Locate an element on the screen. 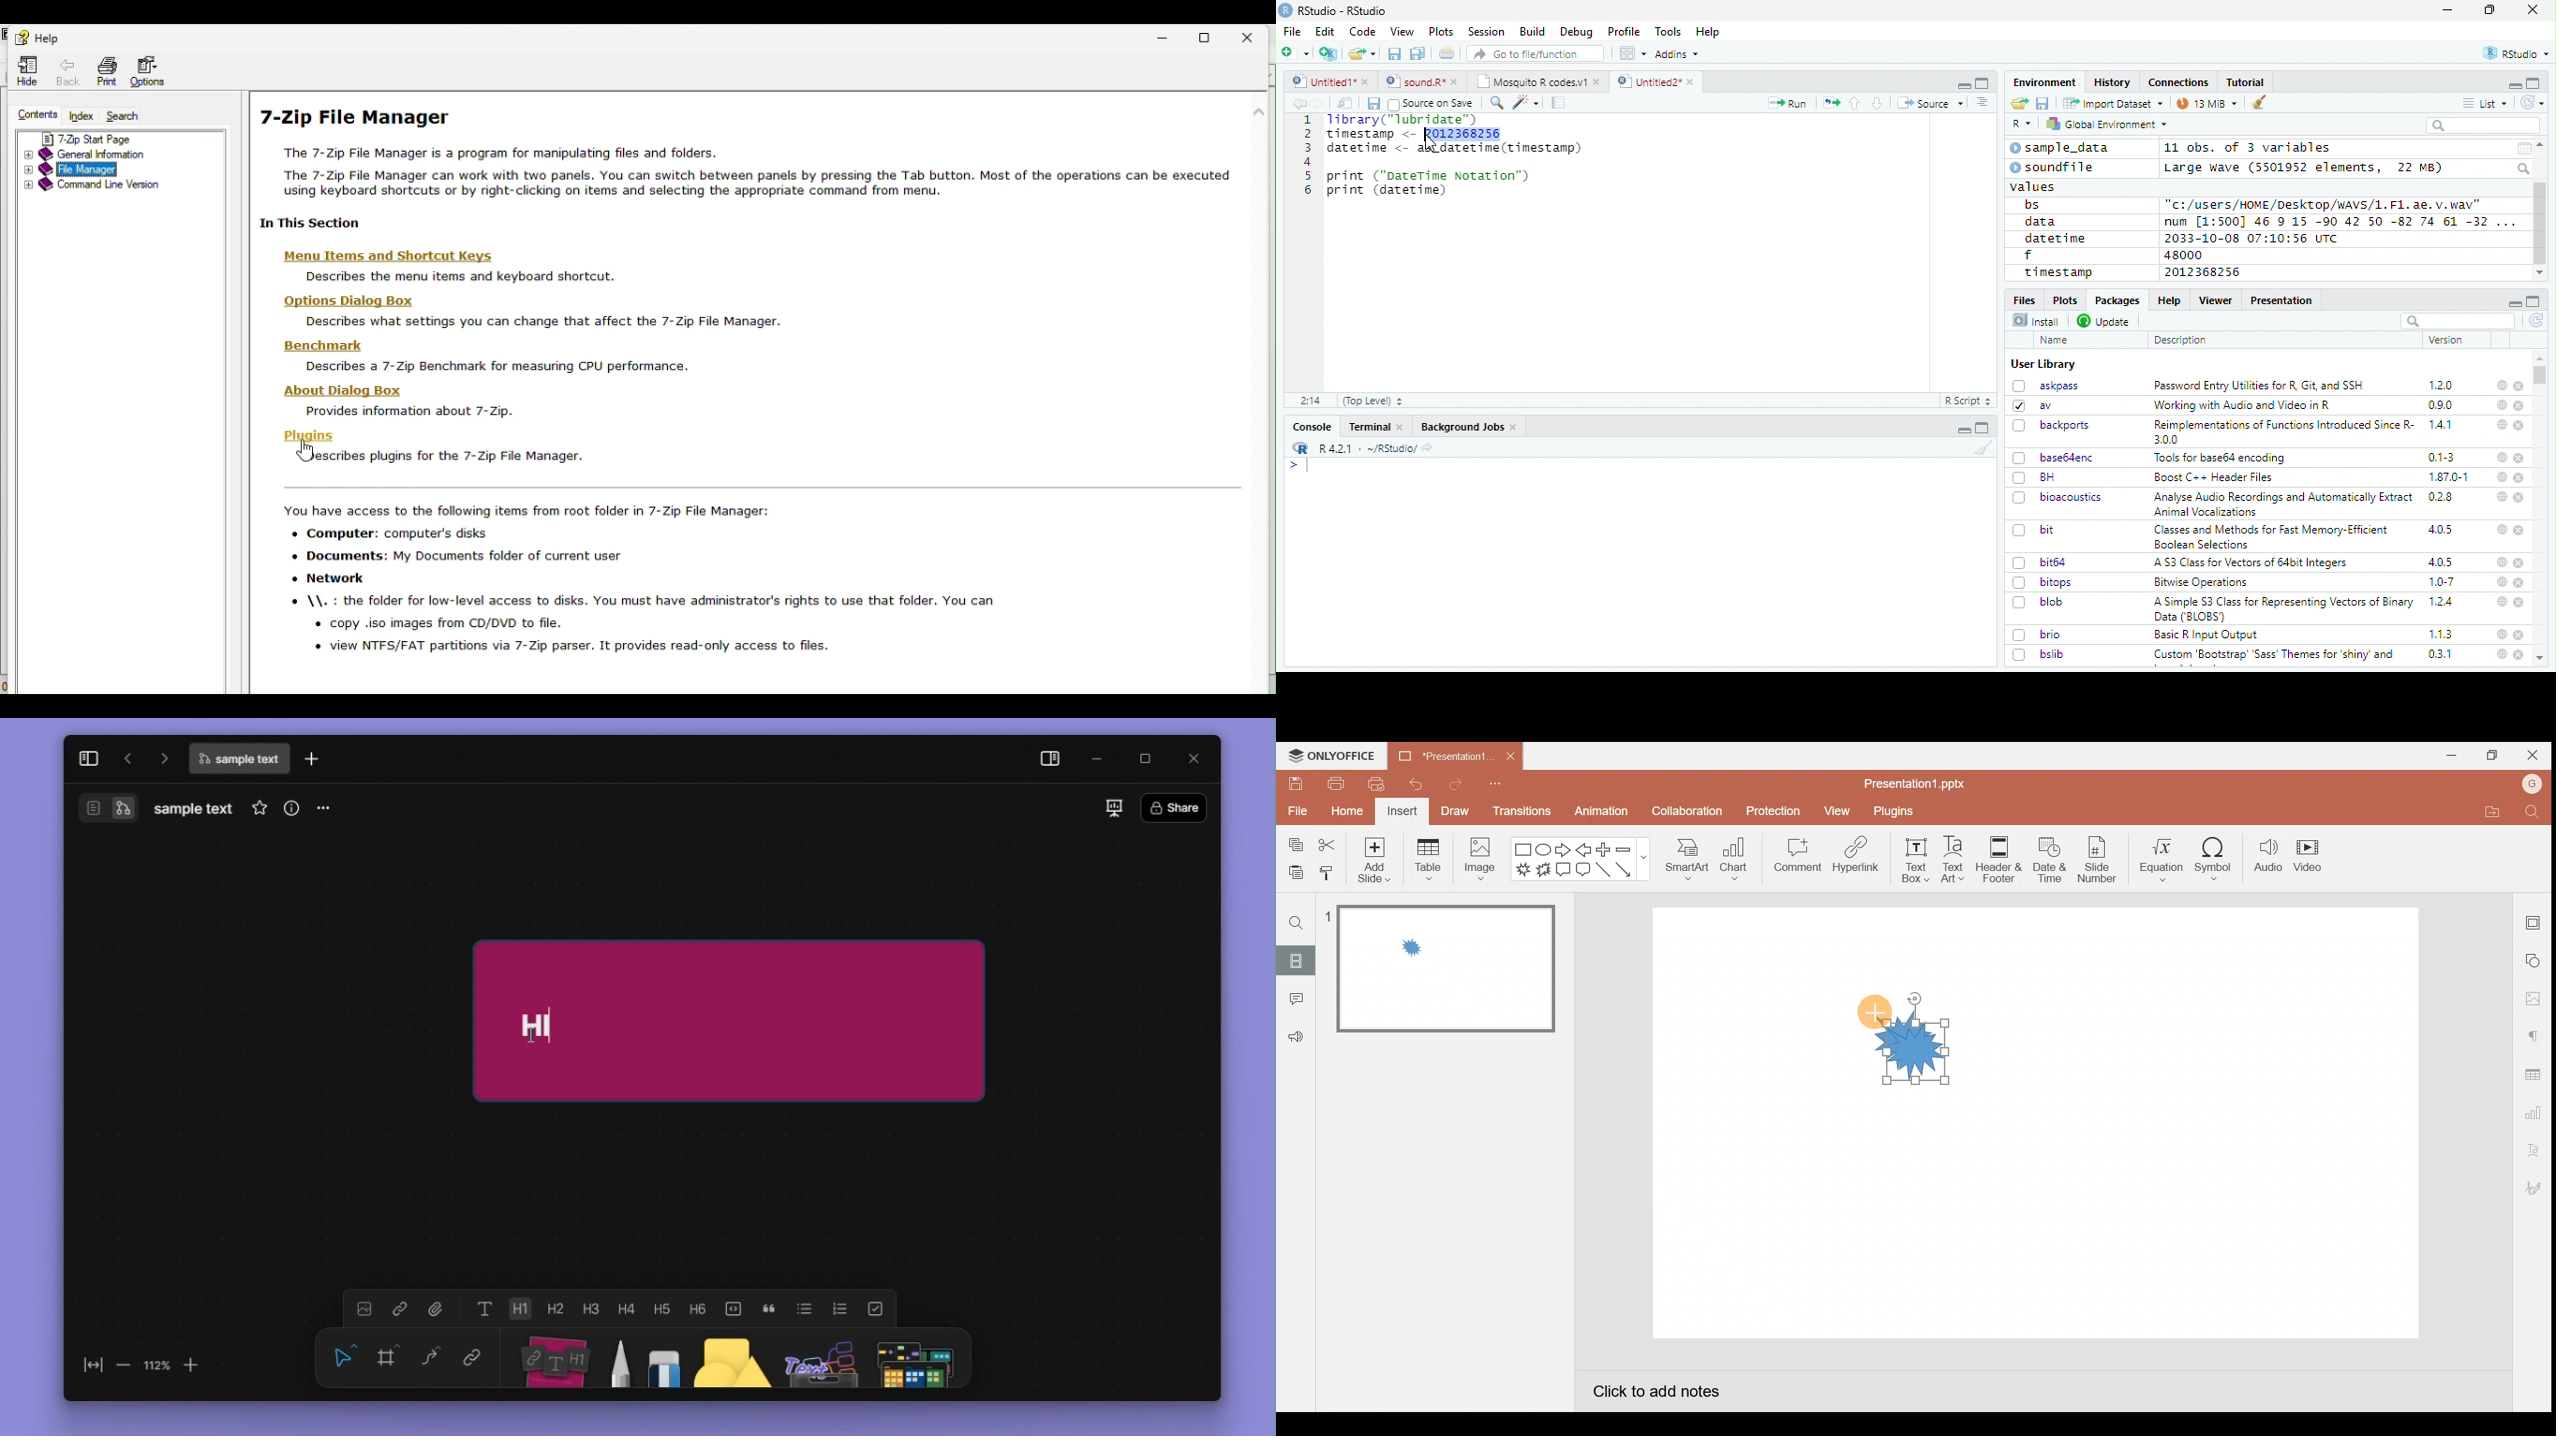 This screenshot has height=1456, width=2576. 48000 is located at coordinates (2181, 255).